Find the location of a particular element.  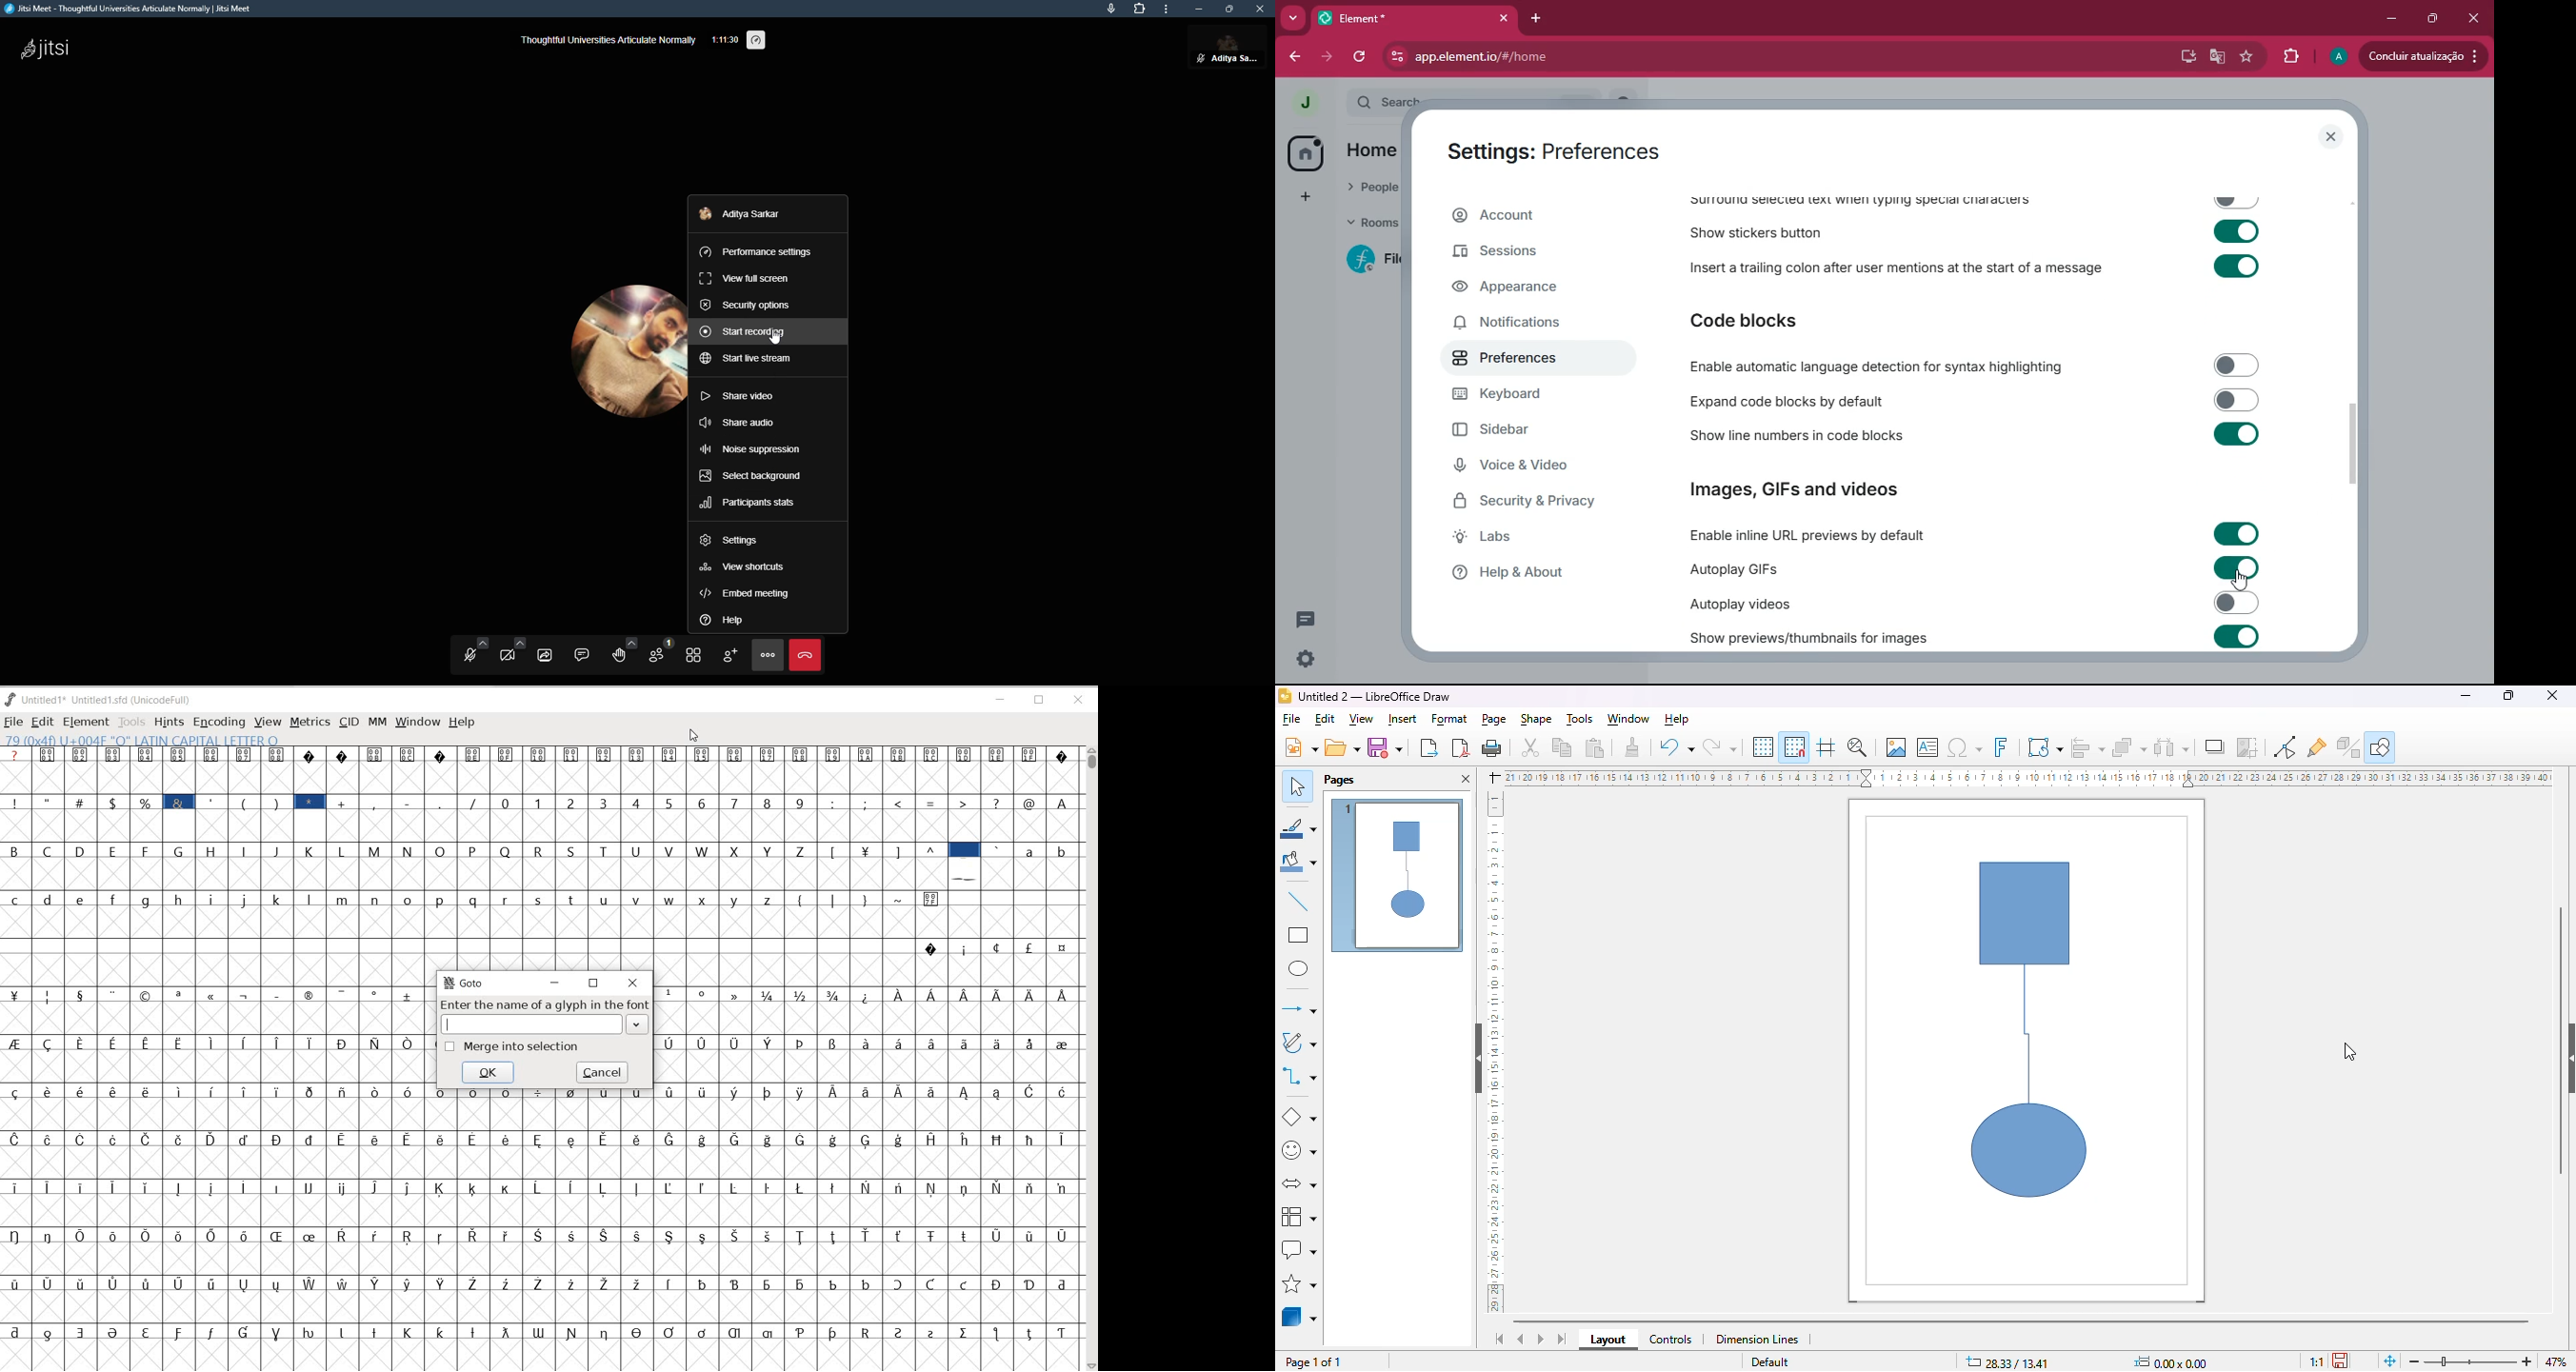

ruler is located at coordinates (1495, 1052).